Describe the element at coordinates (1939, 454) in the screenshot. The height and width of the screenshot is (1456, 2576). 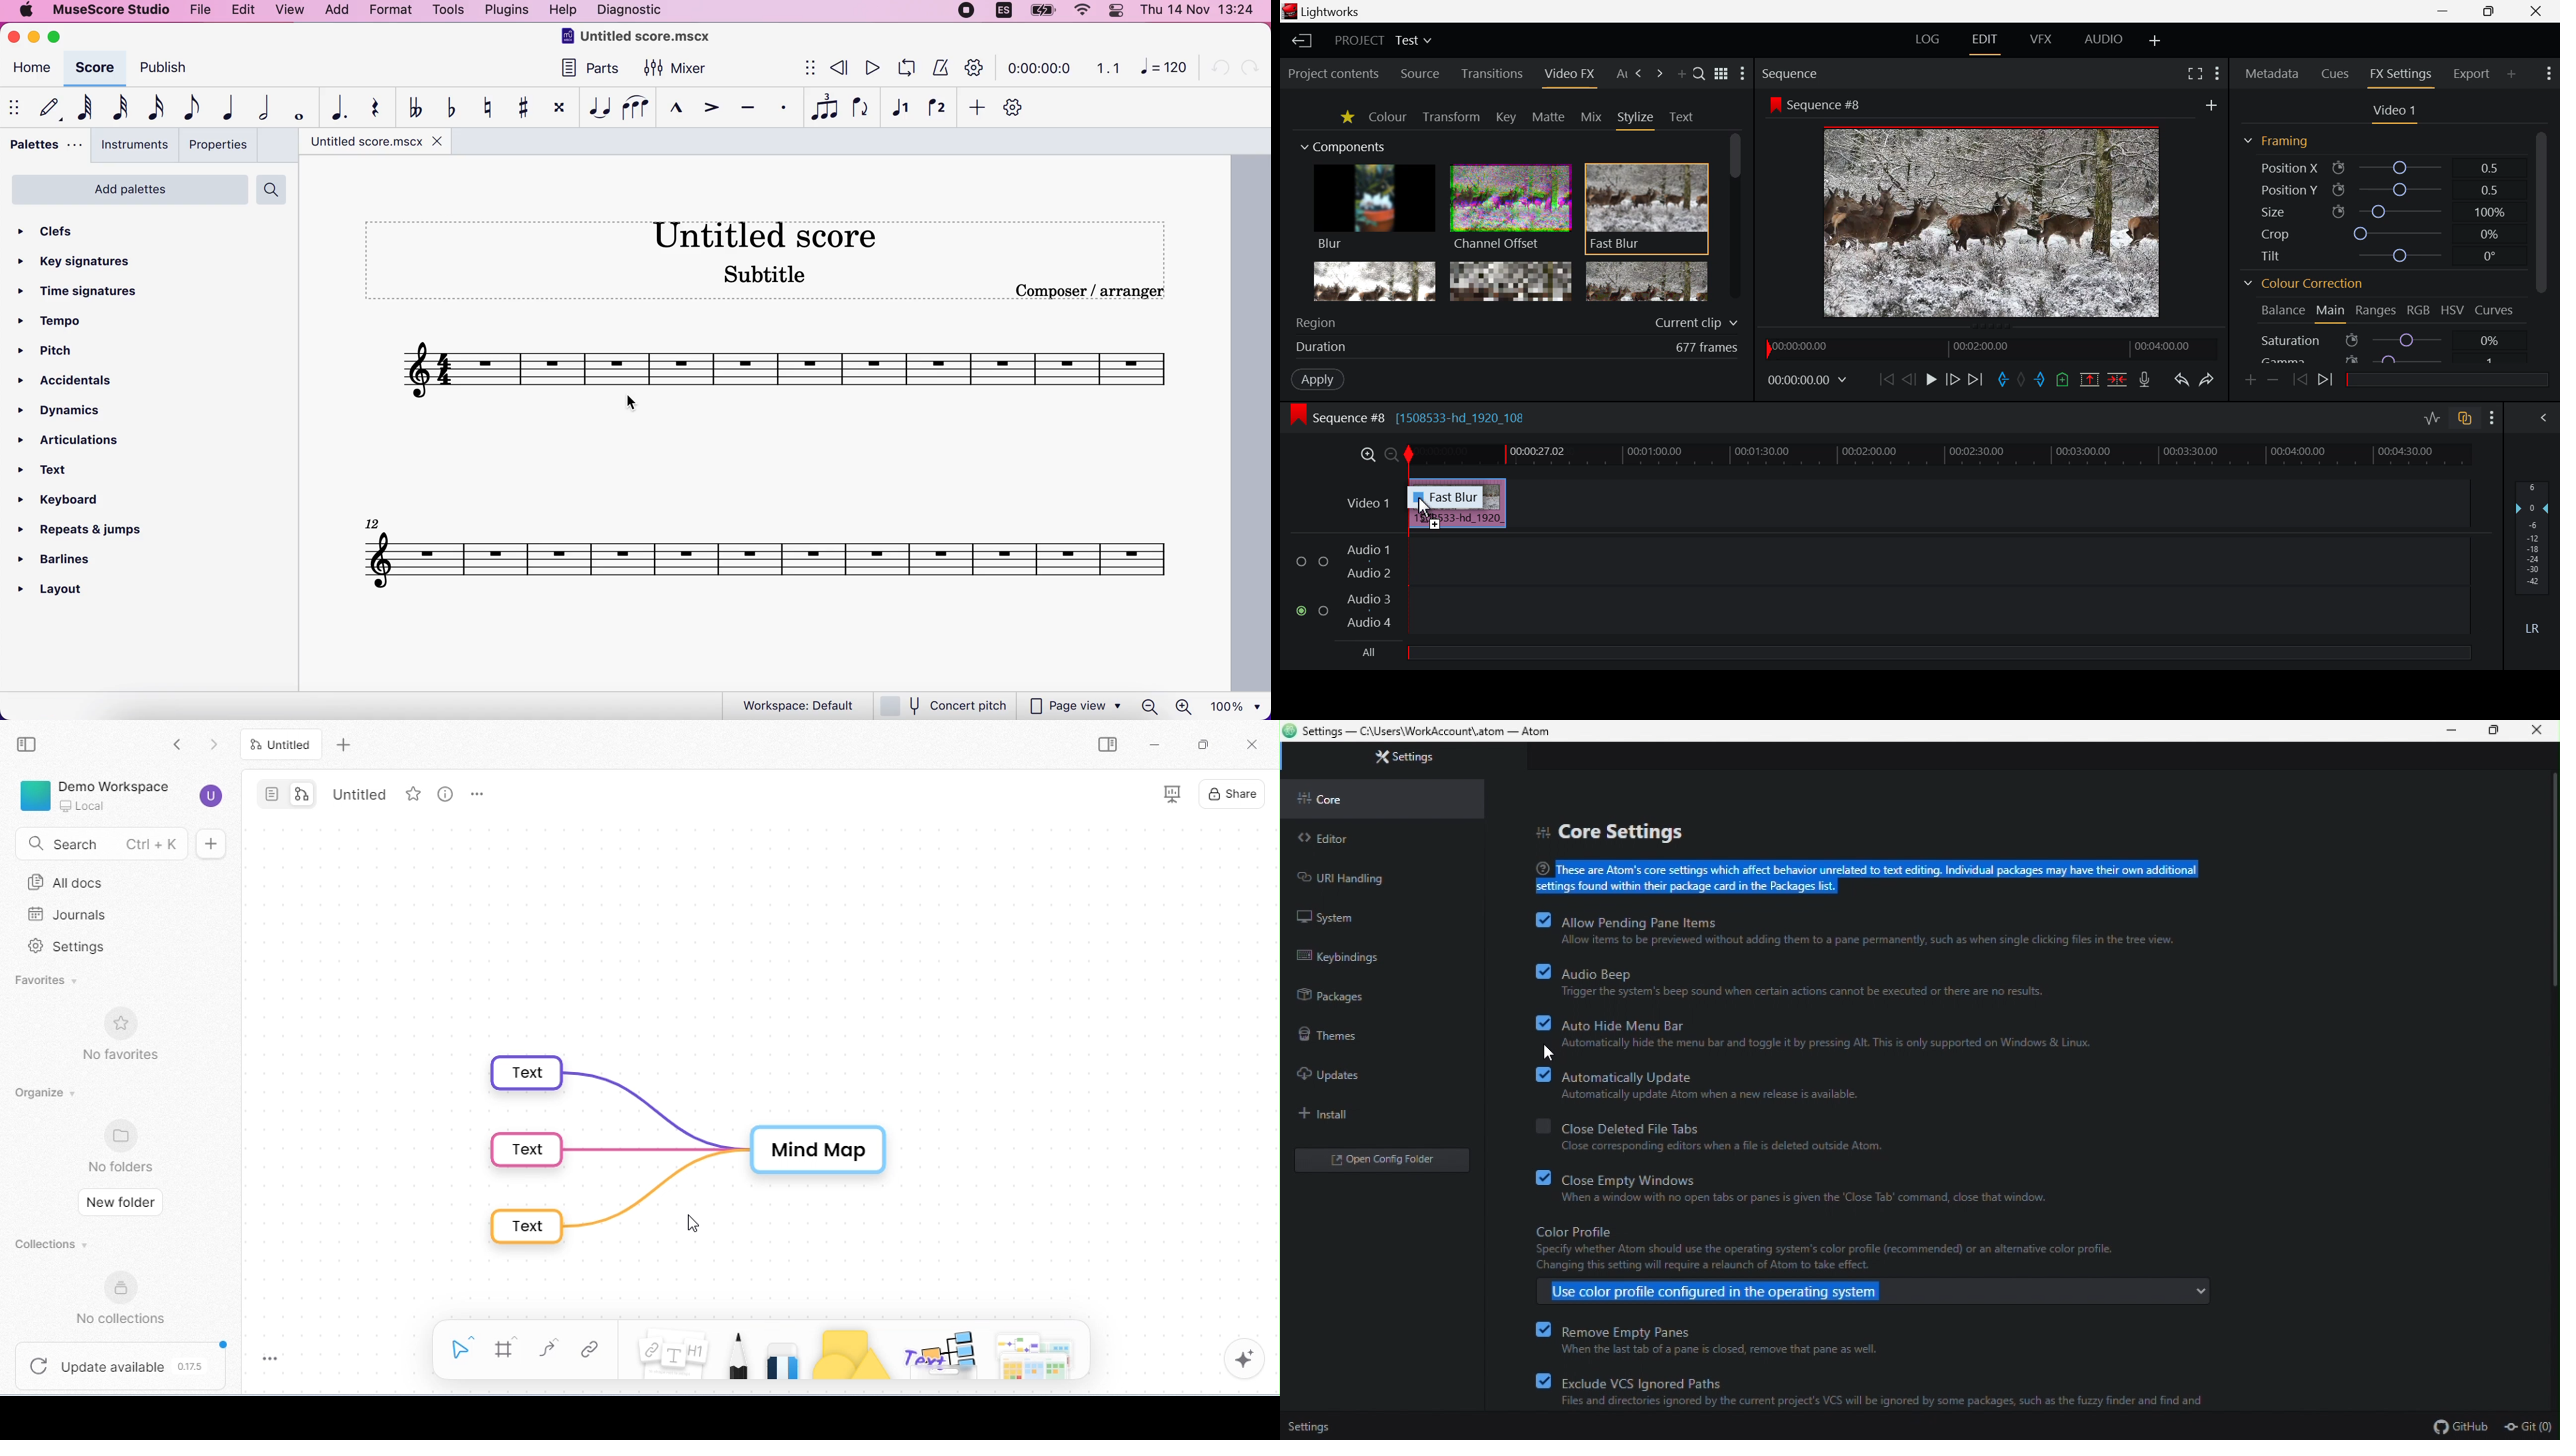
I see `Project Timeline` at that location.